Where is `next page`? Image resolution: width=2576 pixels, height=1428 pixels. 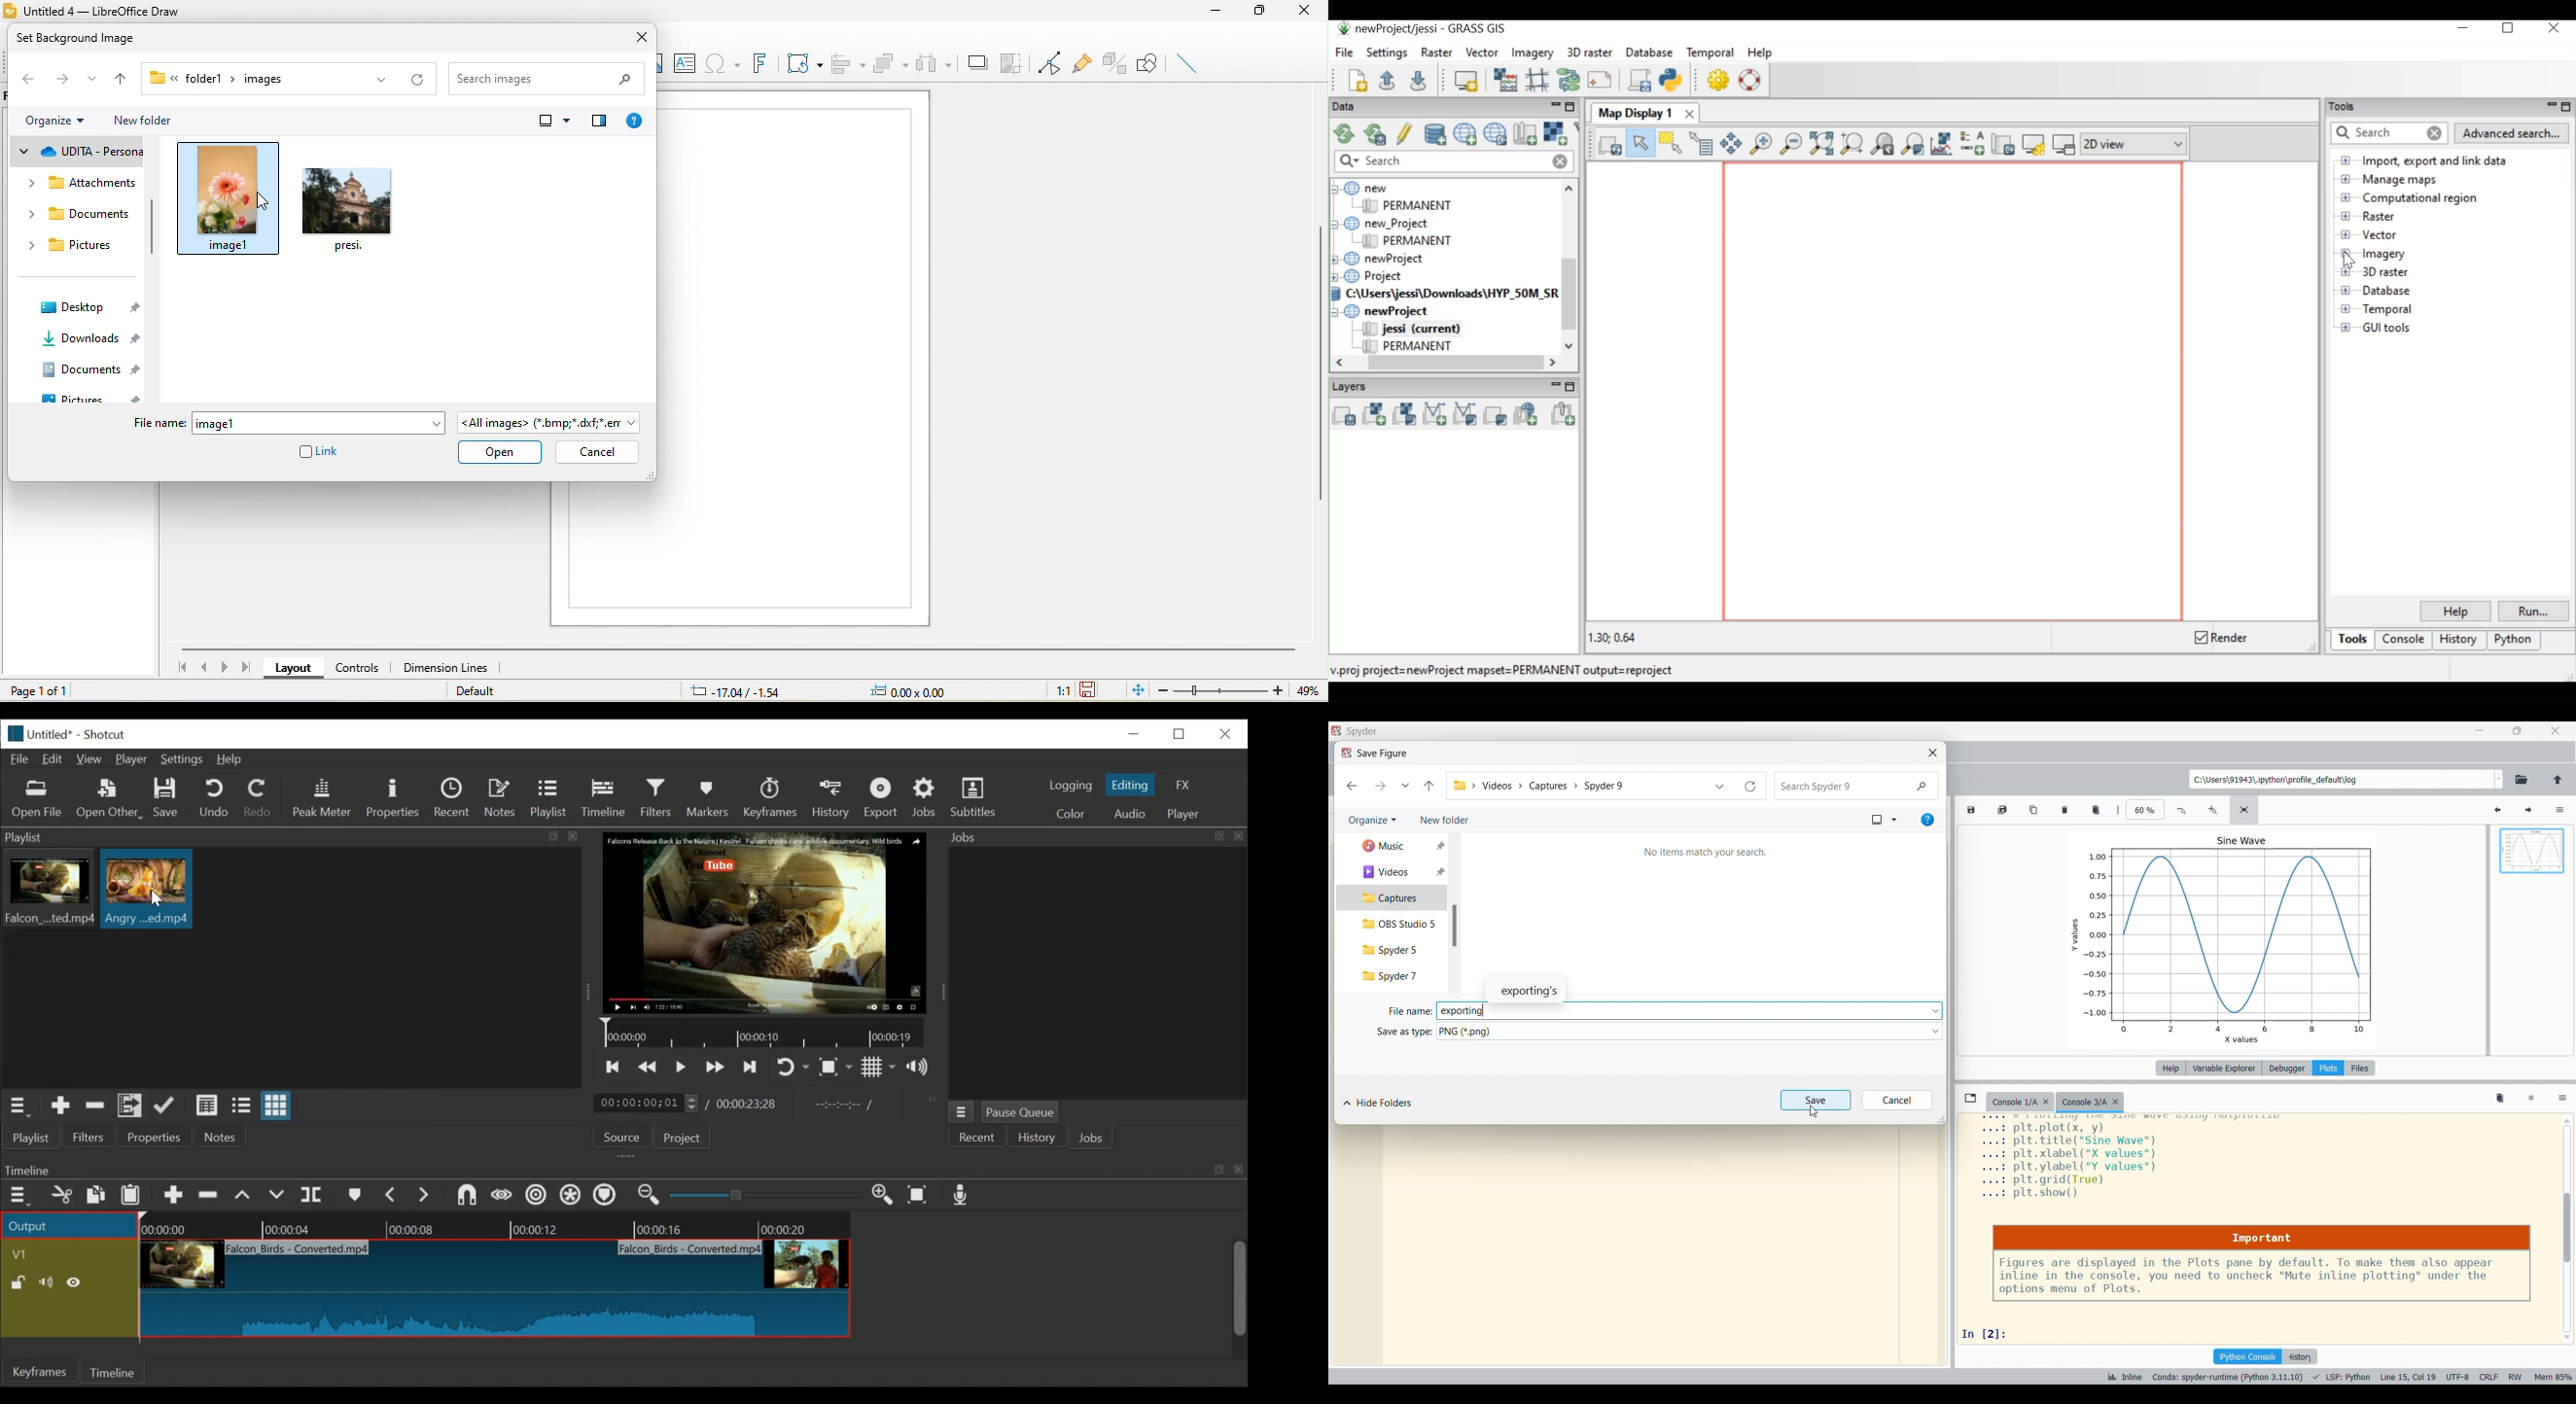 next page is located at coordinates (222, 669).